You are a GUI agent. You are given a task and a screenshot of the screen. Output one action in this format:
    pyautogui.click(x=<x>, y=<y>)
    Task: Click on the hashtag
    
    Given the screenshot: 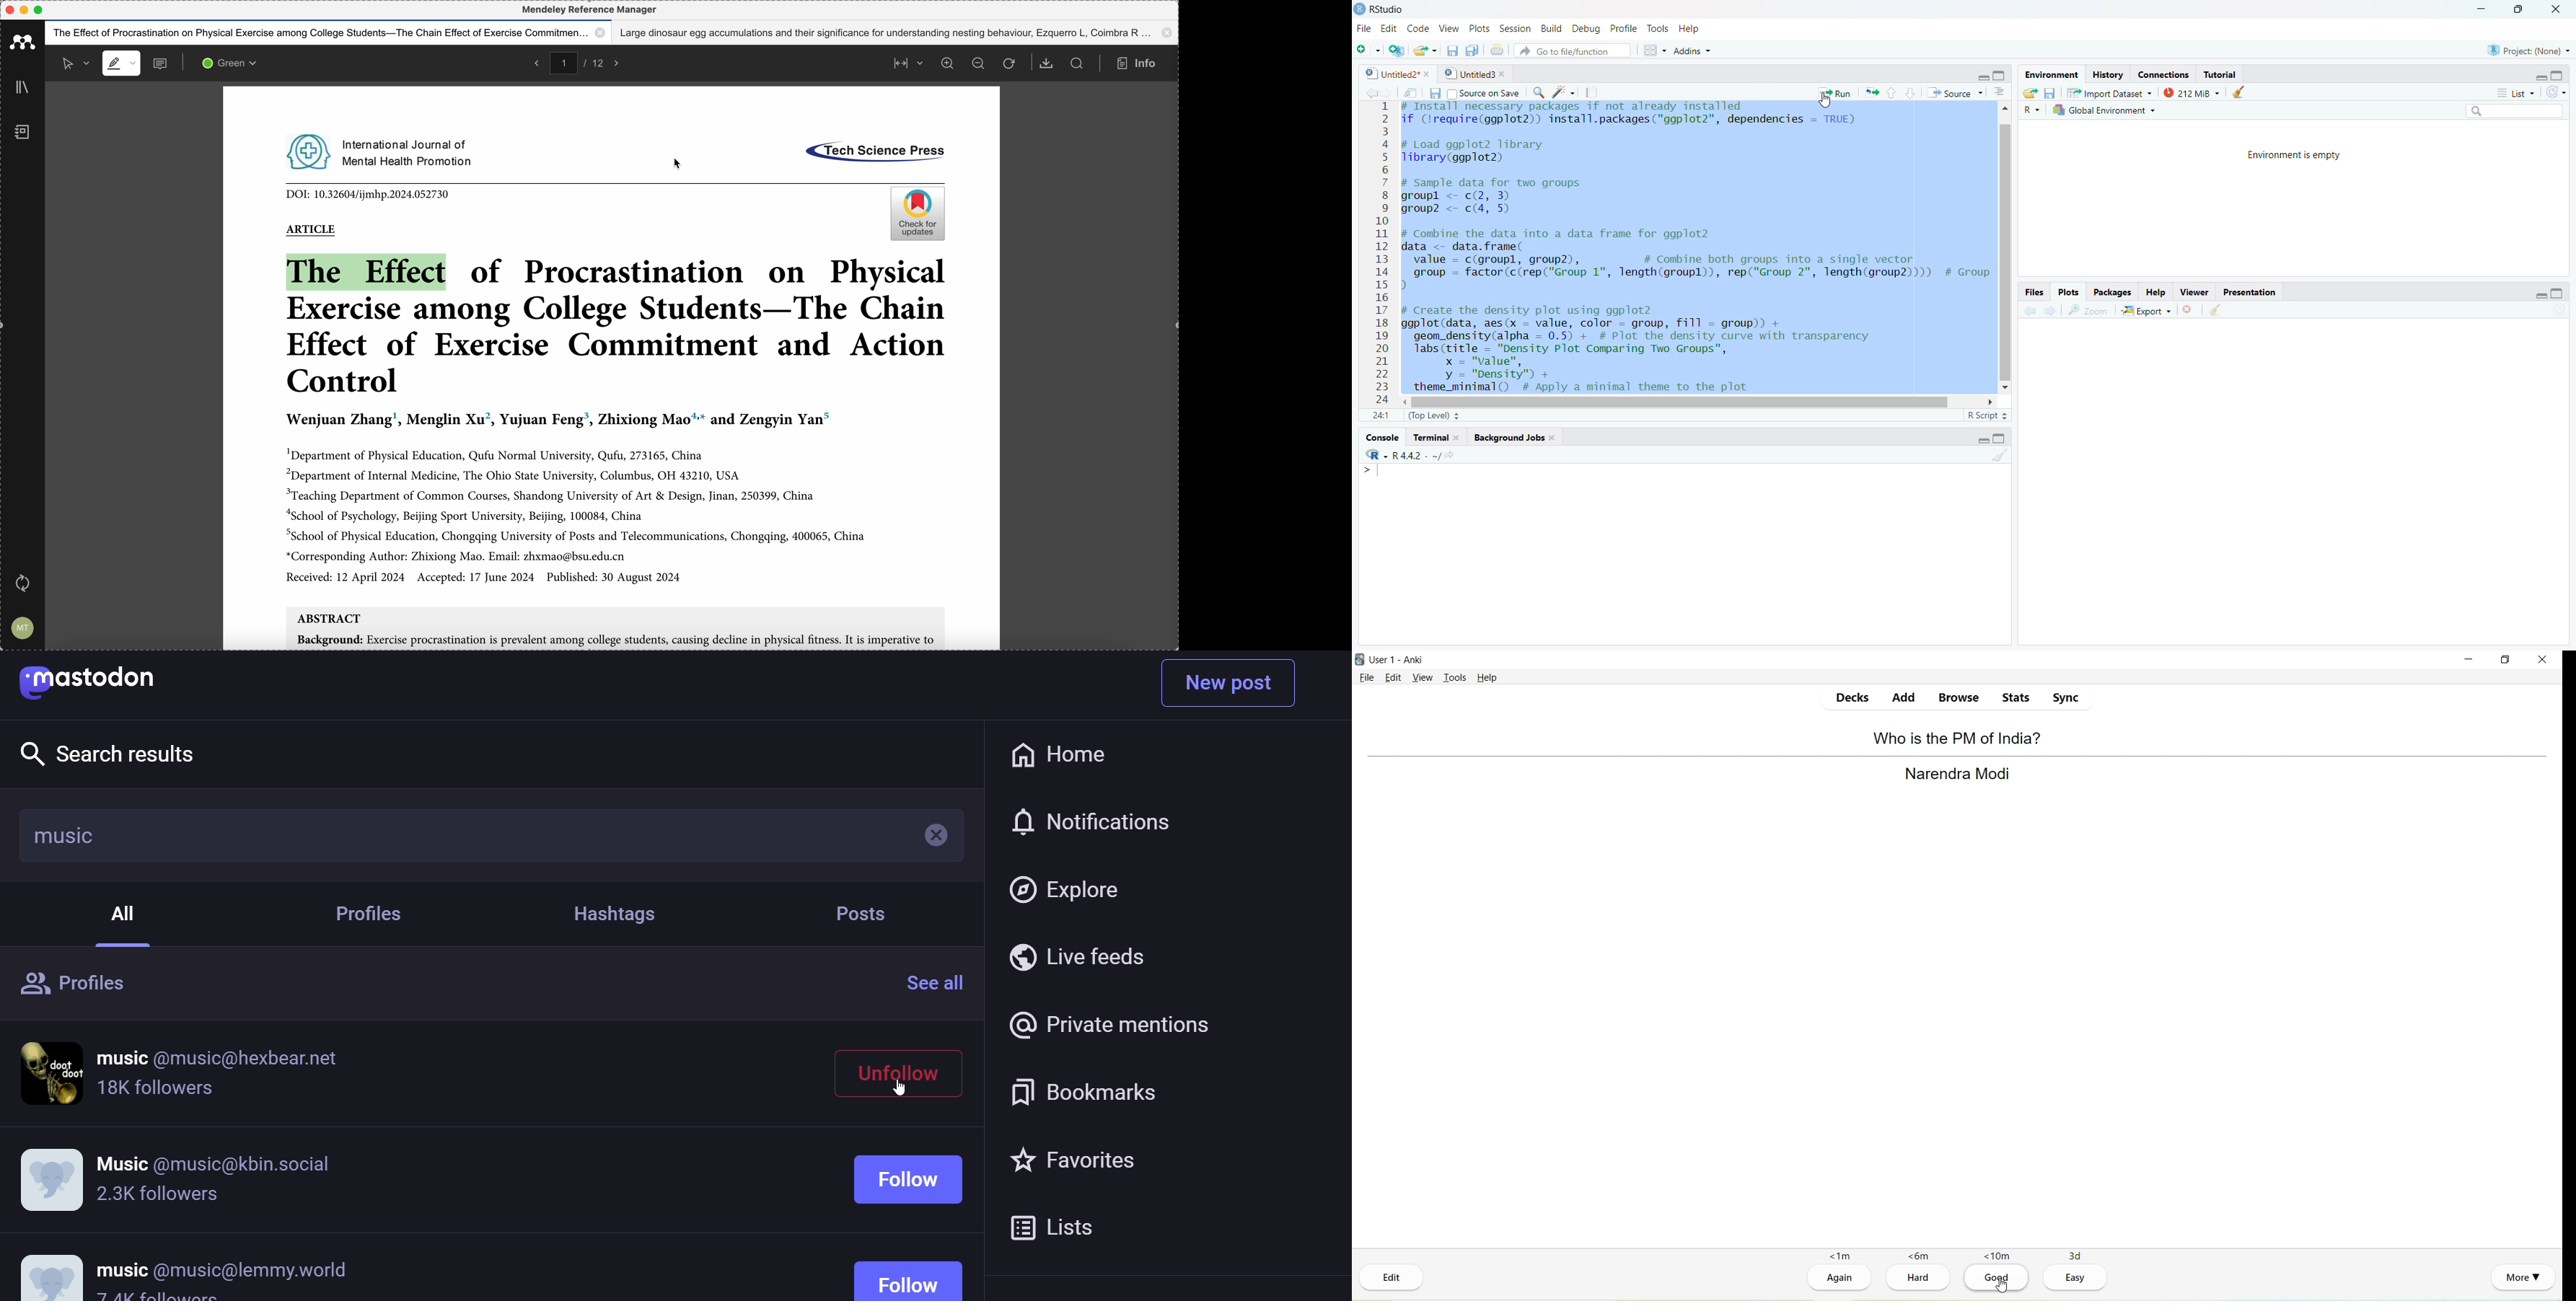 What is the action you would take?
    pyautogui.click(x=613, y=913)
    